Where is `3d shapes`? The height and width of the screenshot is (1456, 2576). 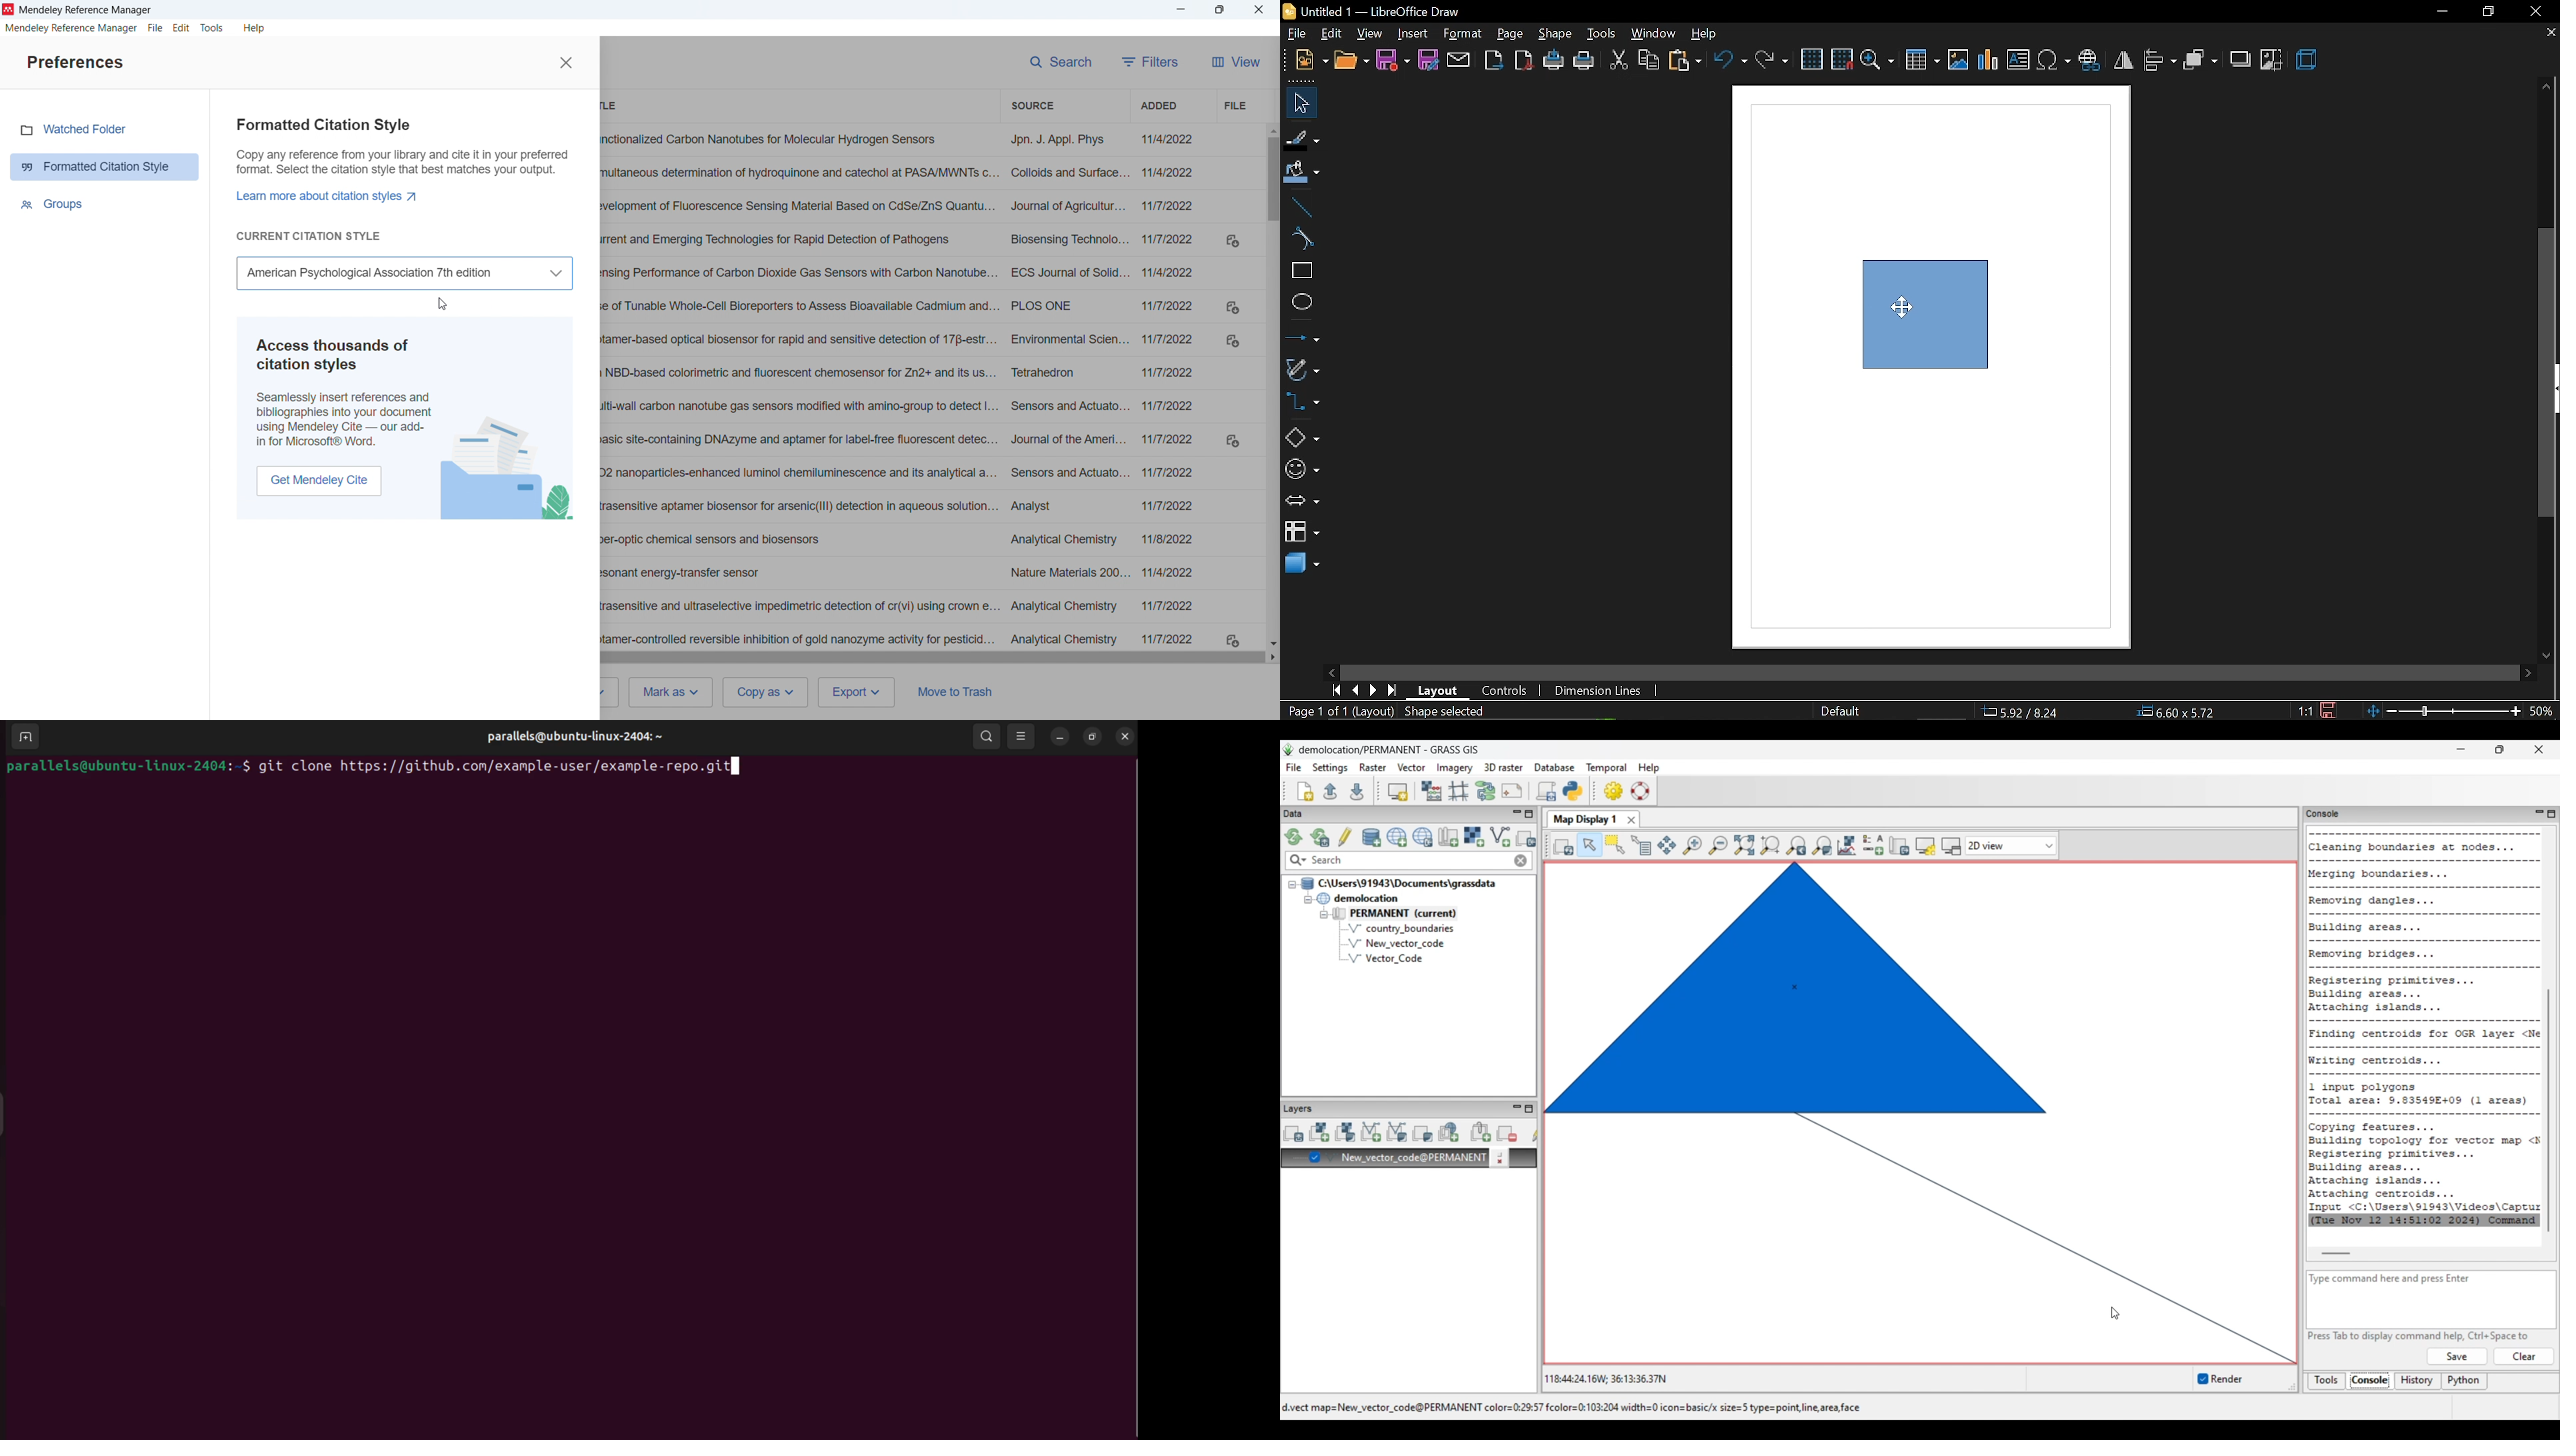
3d shapes is located at coordinates (1300, 564).